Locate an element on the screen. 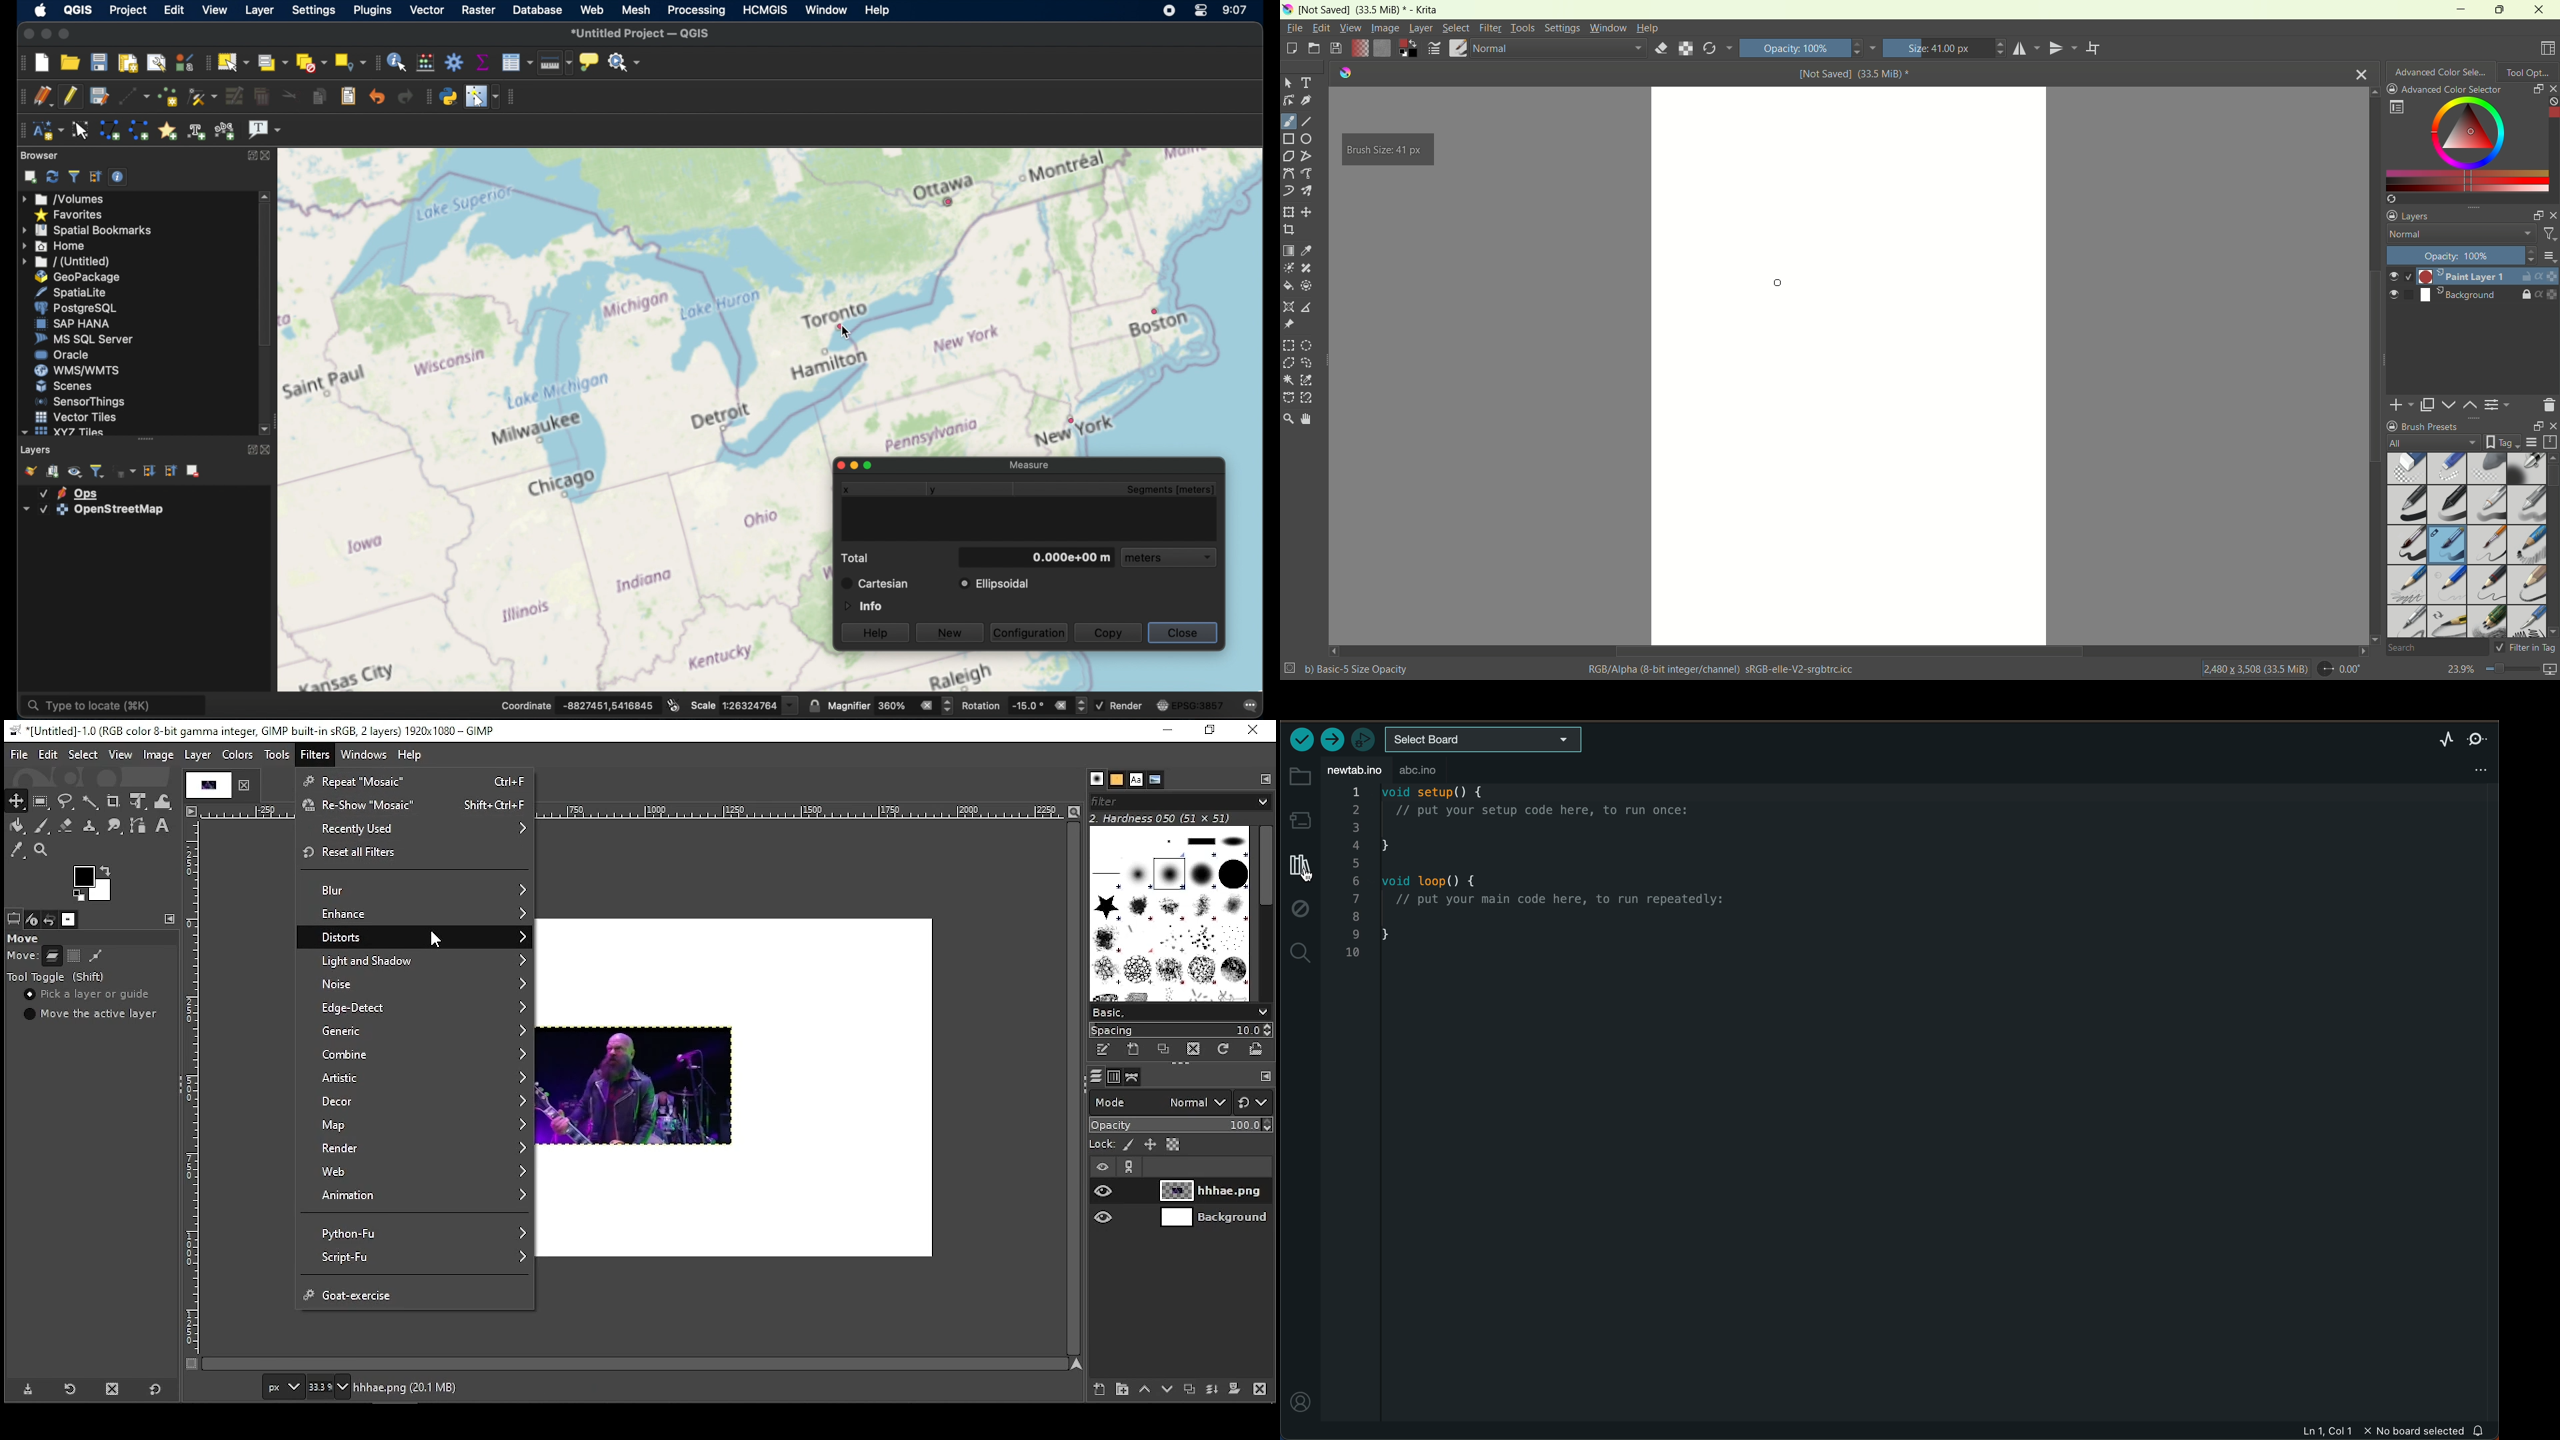 This screenshot has height=1456, width=2576. upload is located at coordinates (1332, 740).